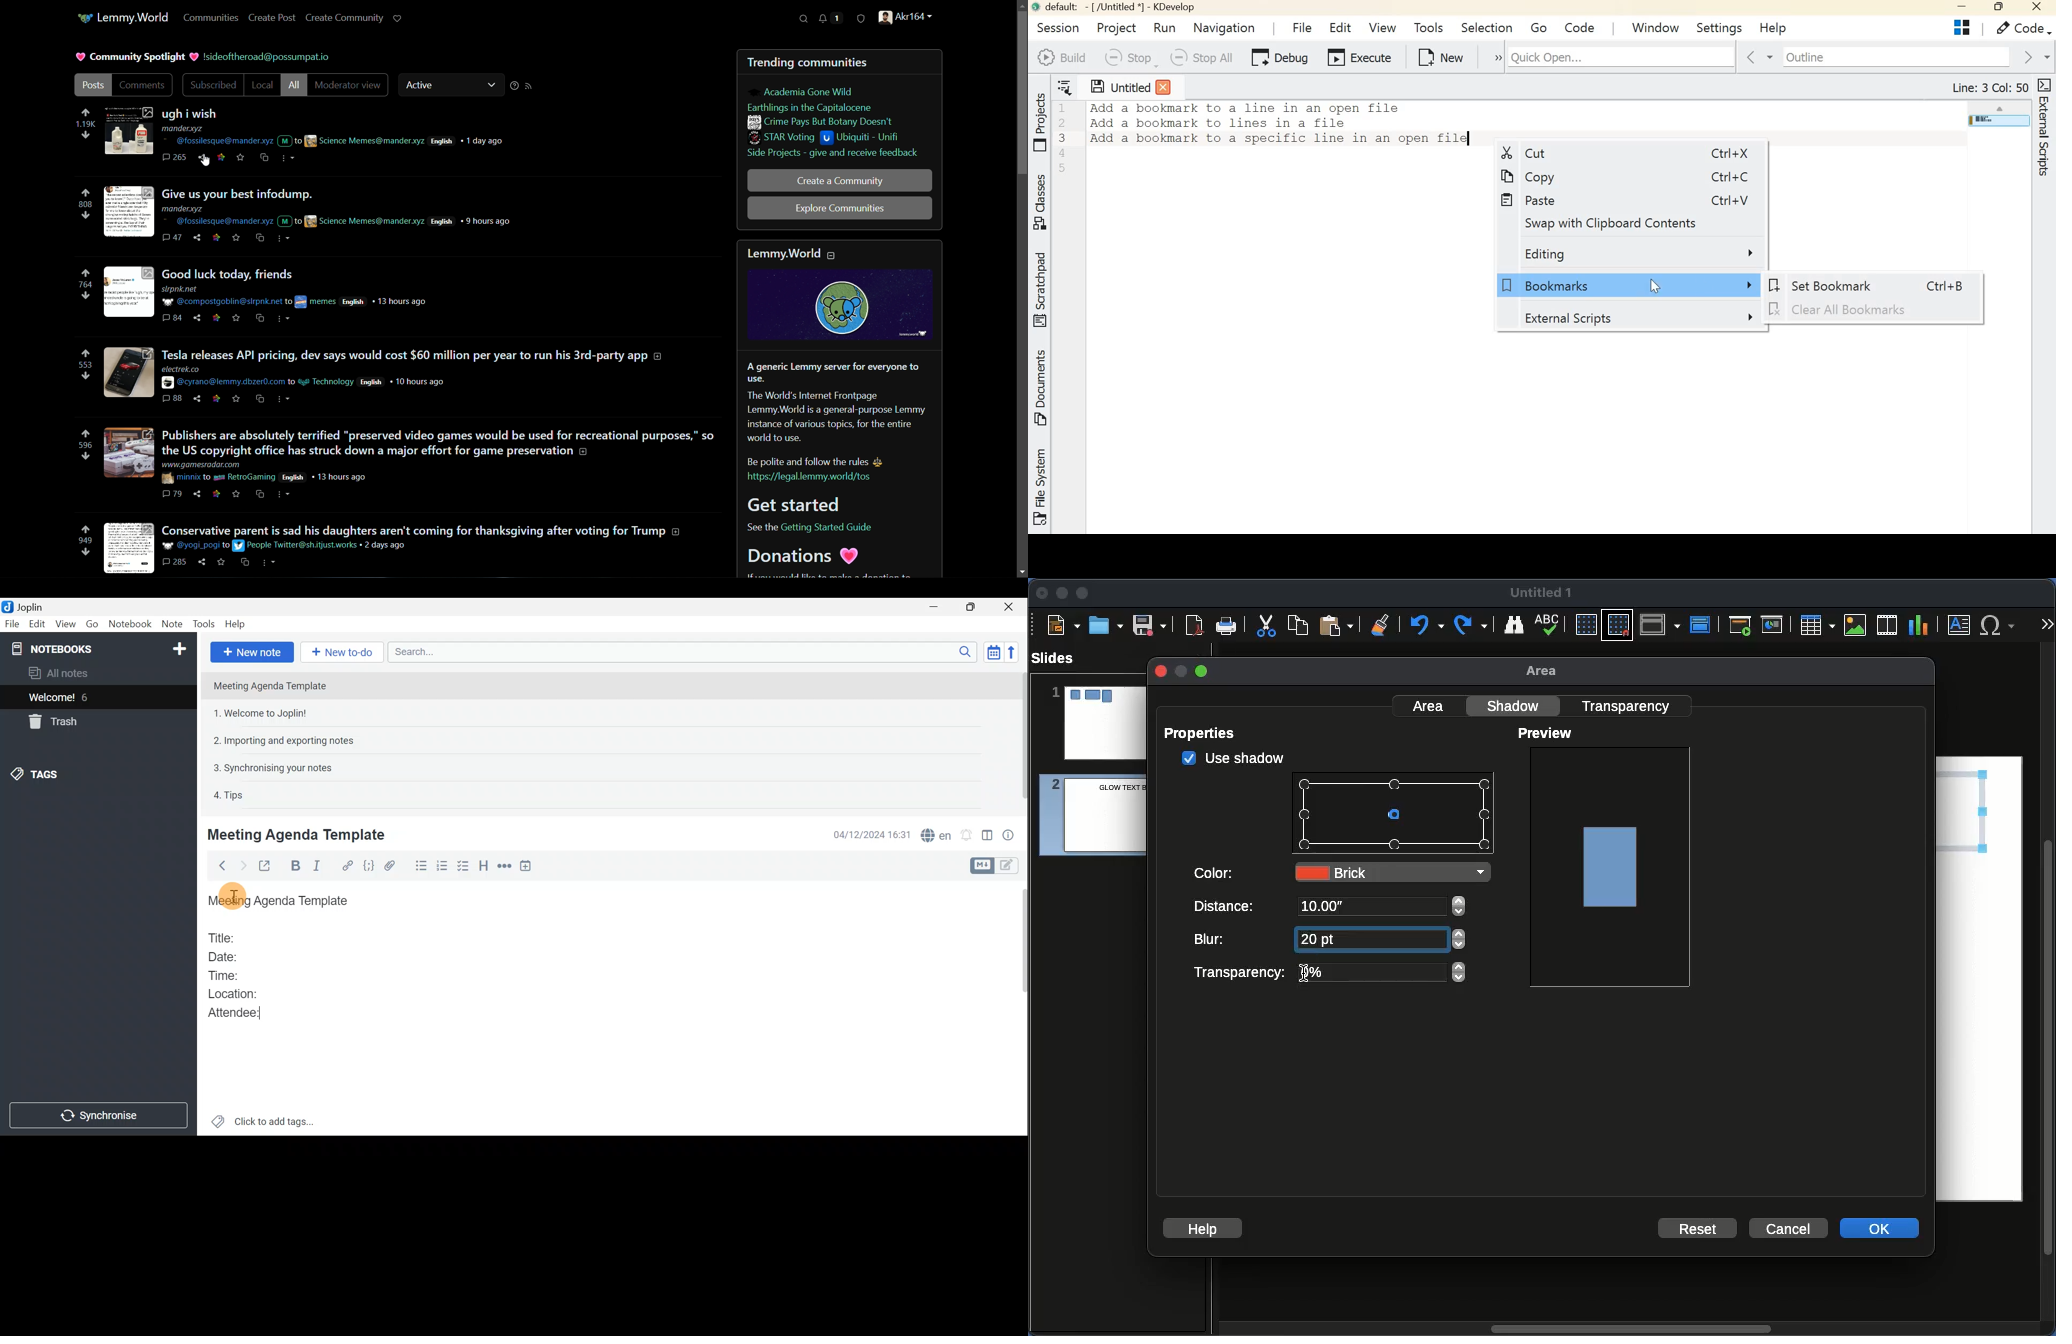 The width and height of the screenshot is (2072, 1344). What do you see at coordinates (402, 383) in the screenshot?
I see `English  10 hours ago` at bounding box center [402, 383].